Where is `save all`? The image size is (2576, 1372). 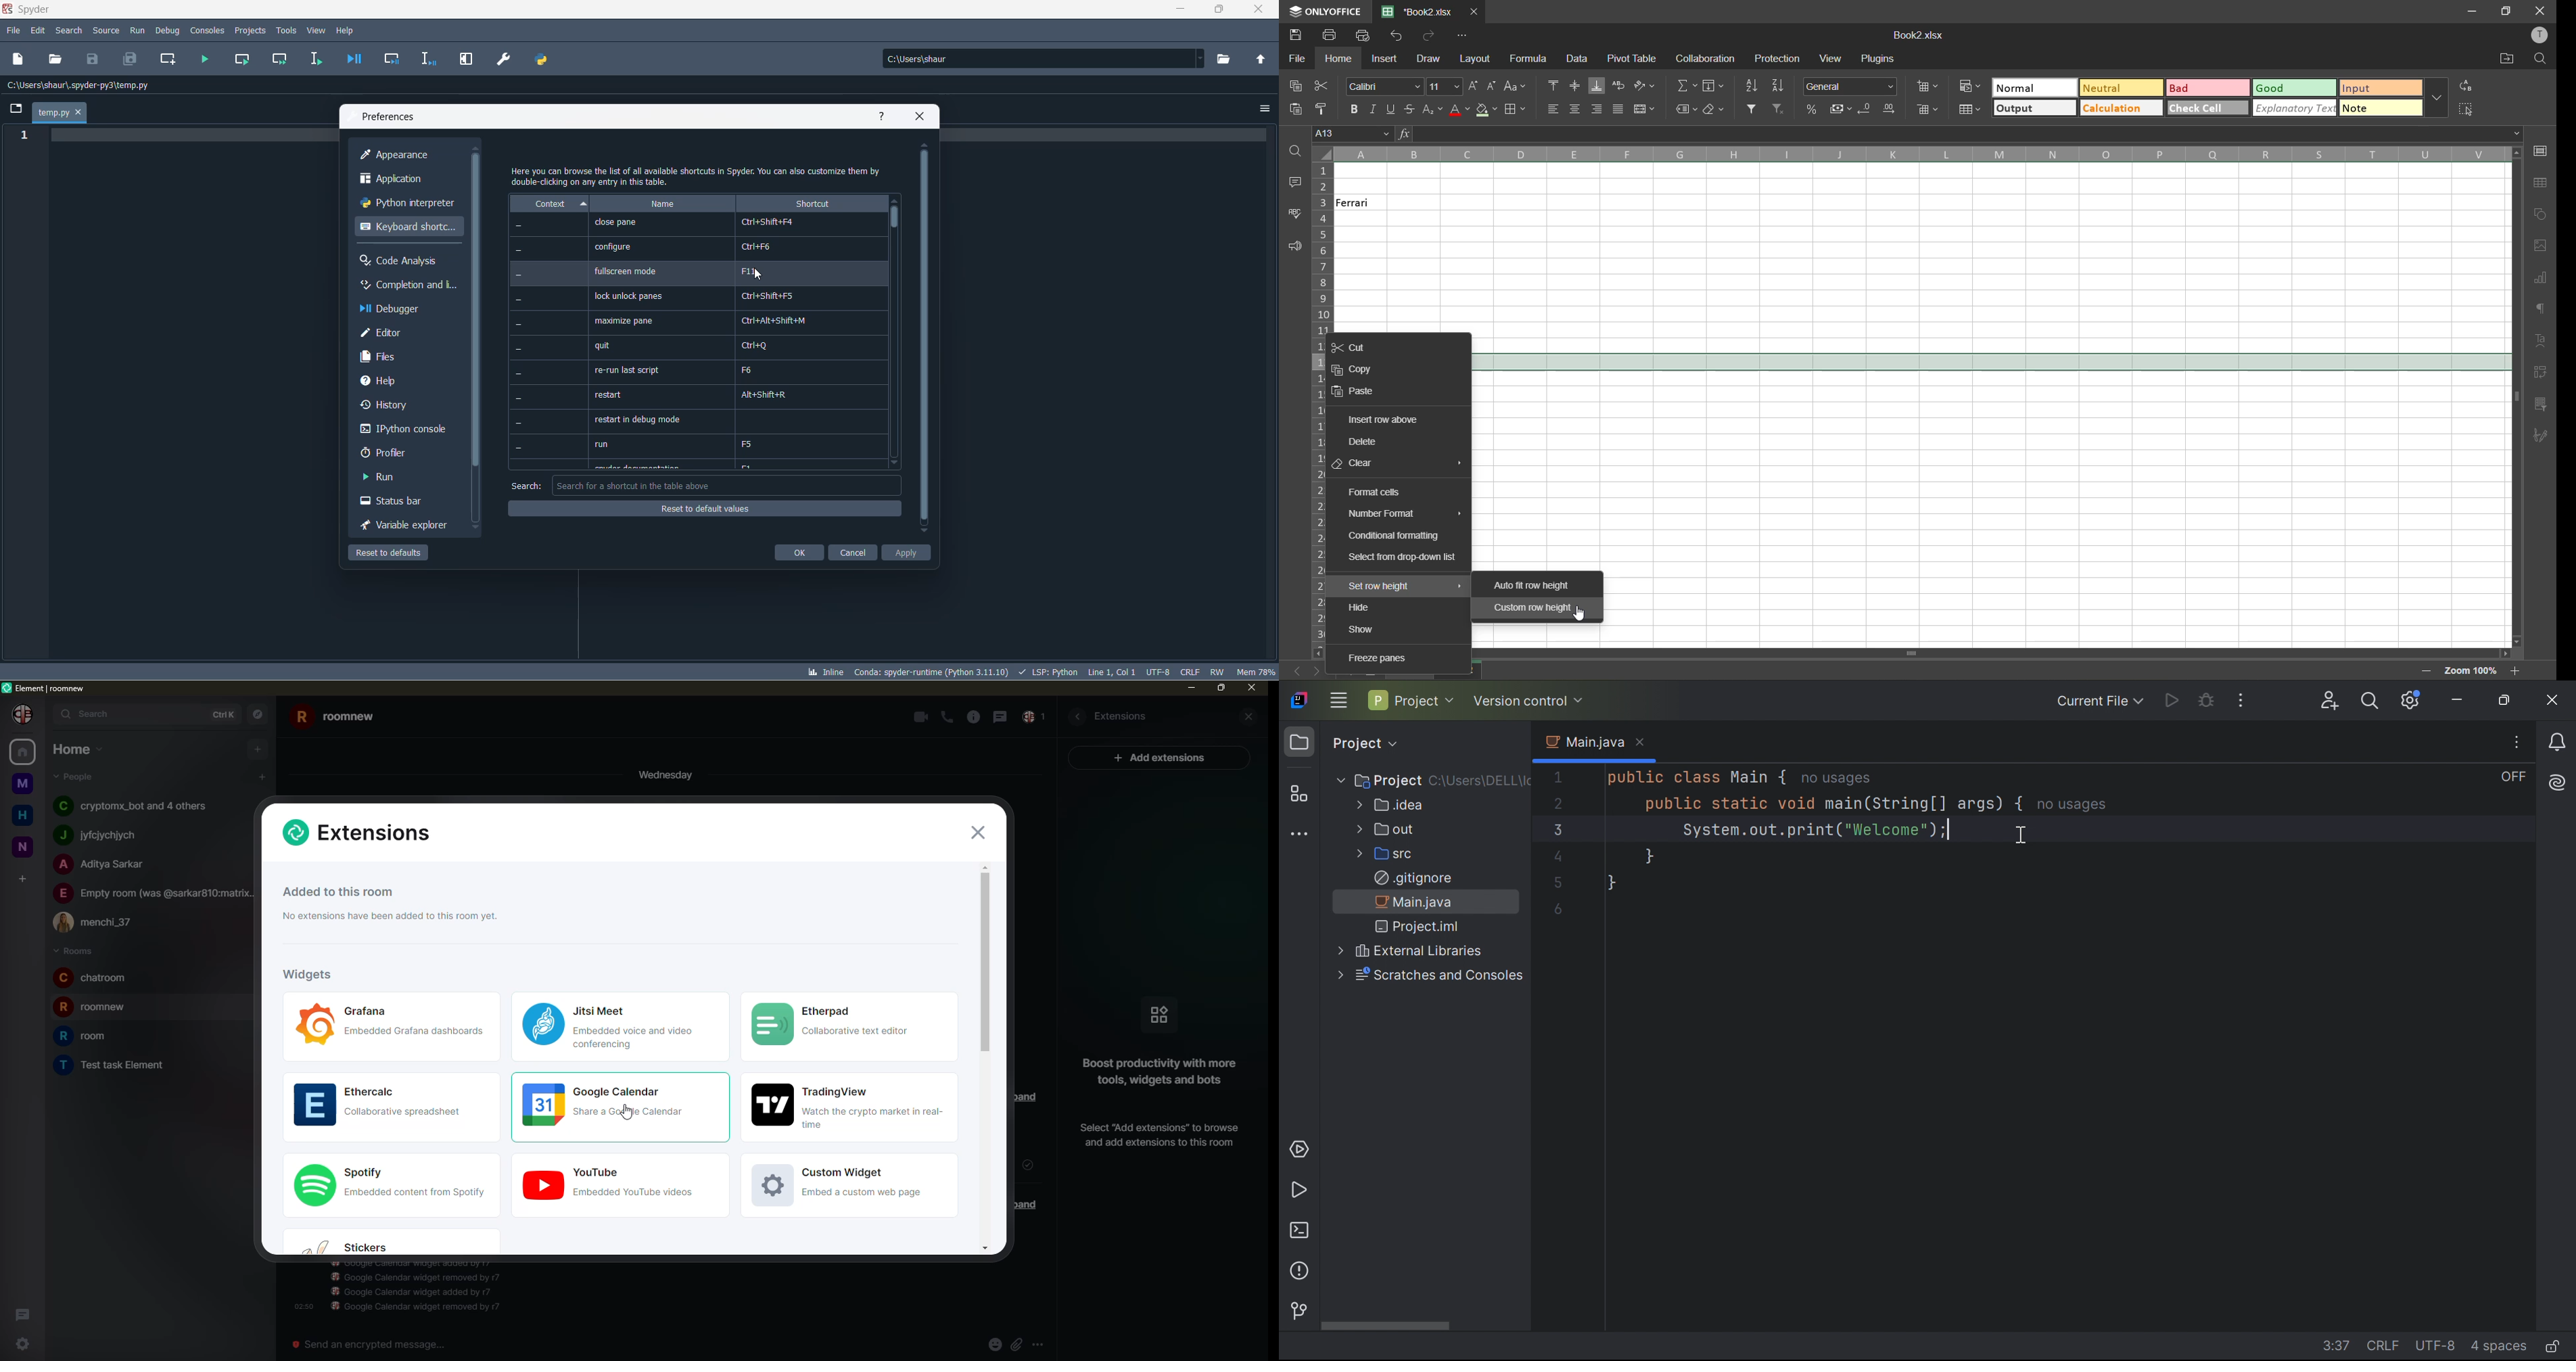
save all is located at coordinates (128, 60).